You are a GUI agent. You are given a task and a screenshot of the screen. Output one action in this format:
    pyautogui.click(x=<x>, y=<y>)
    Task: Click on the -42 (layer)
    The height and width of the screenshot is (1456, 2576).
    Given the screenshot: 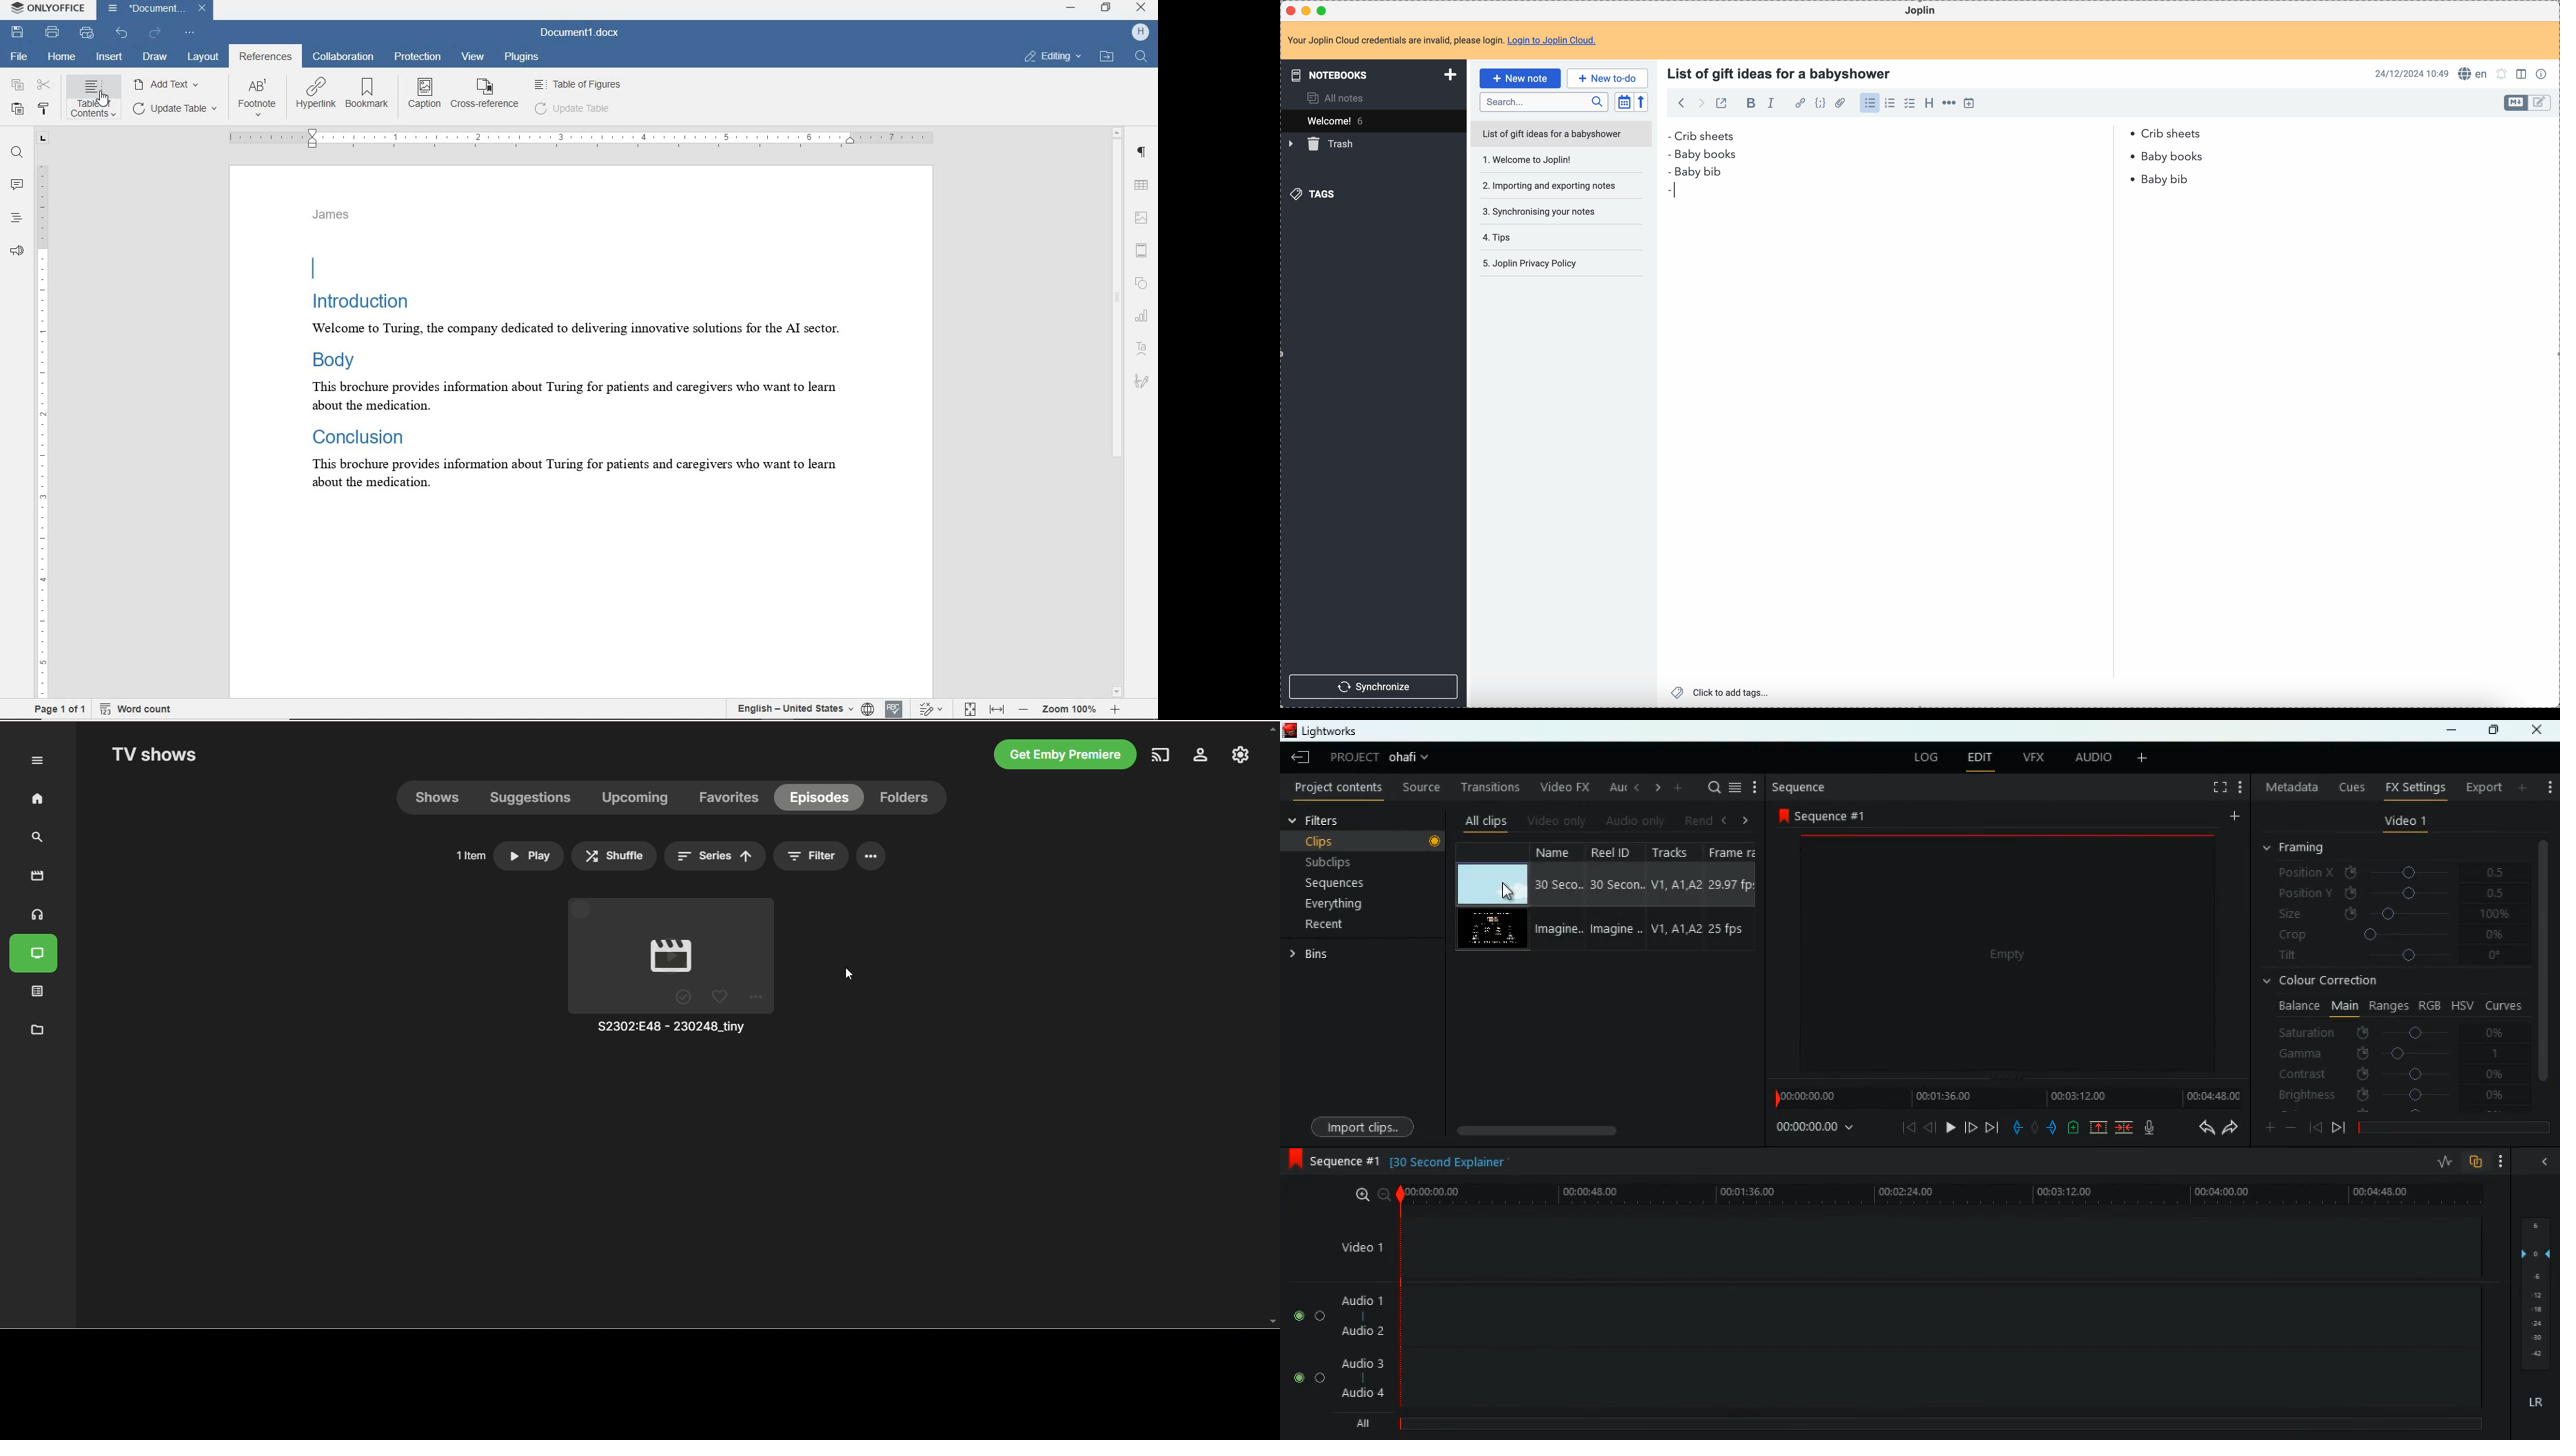 What is the action you would take?
    pyautogui.click(x=2538, y=1354)
    